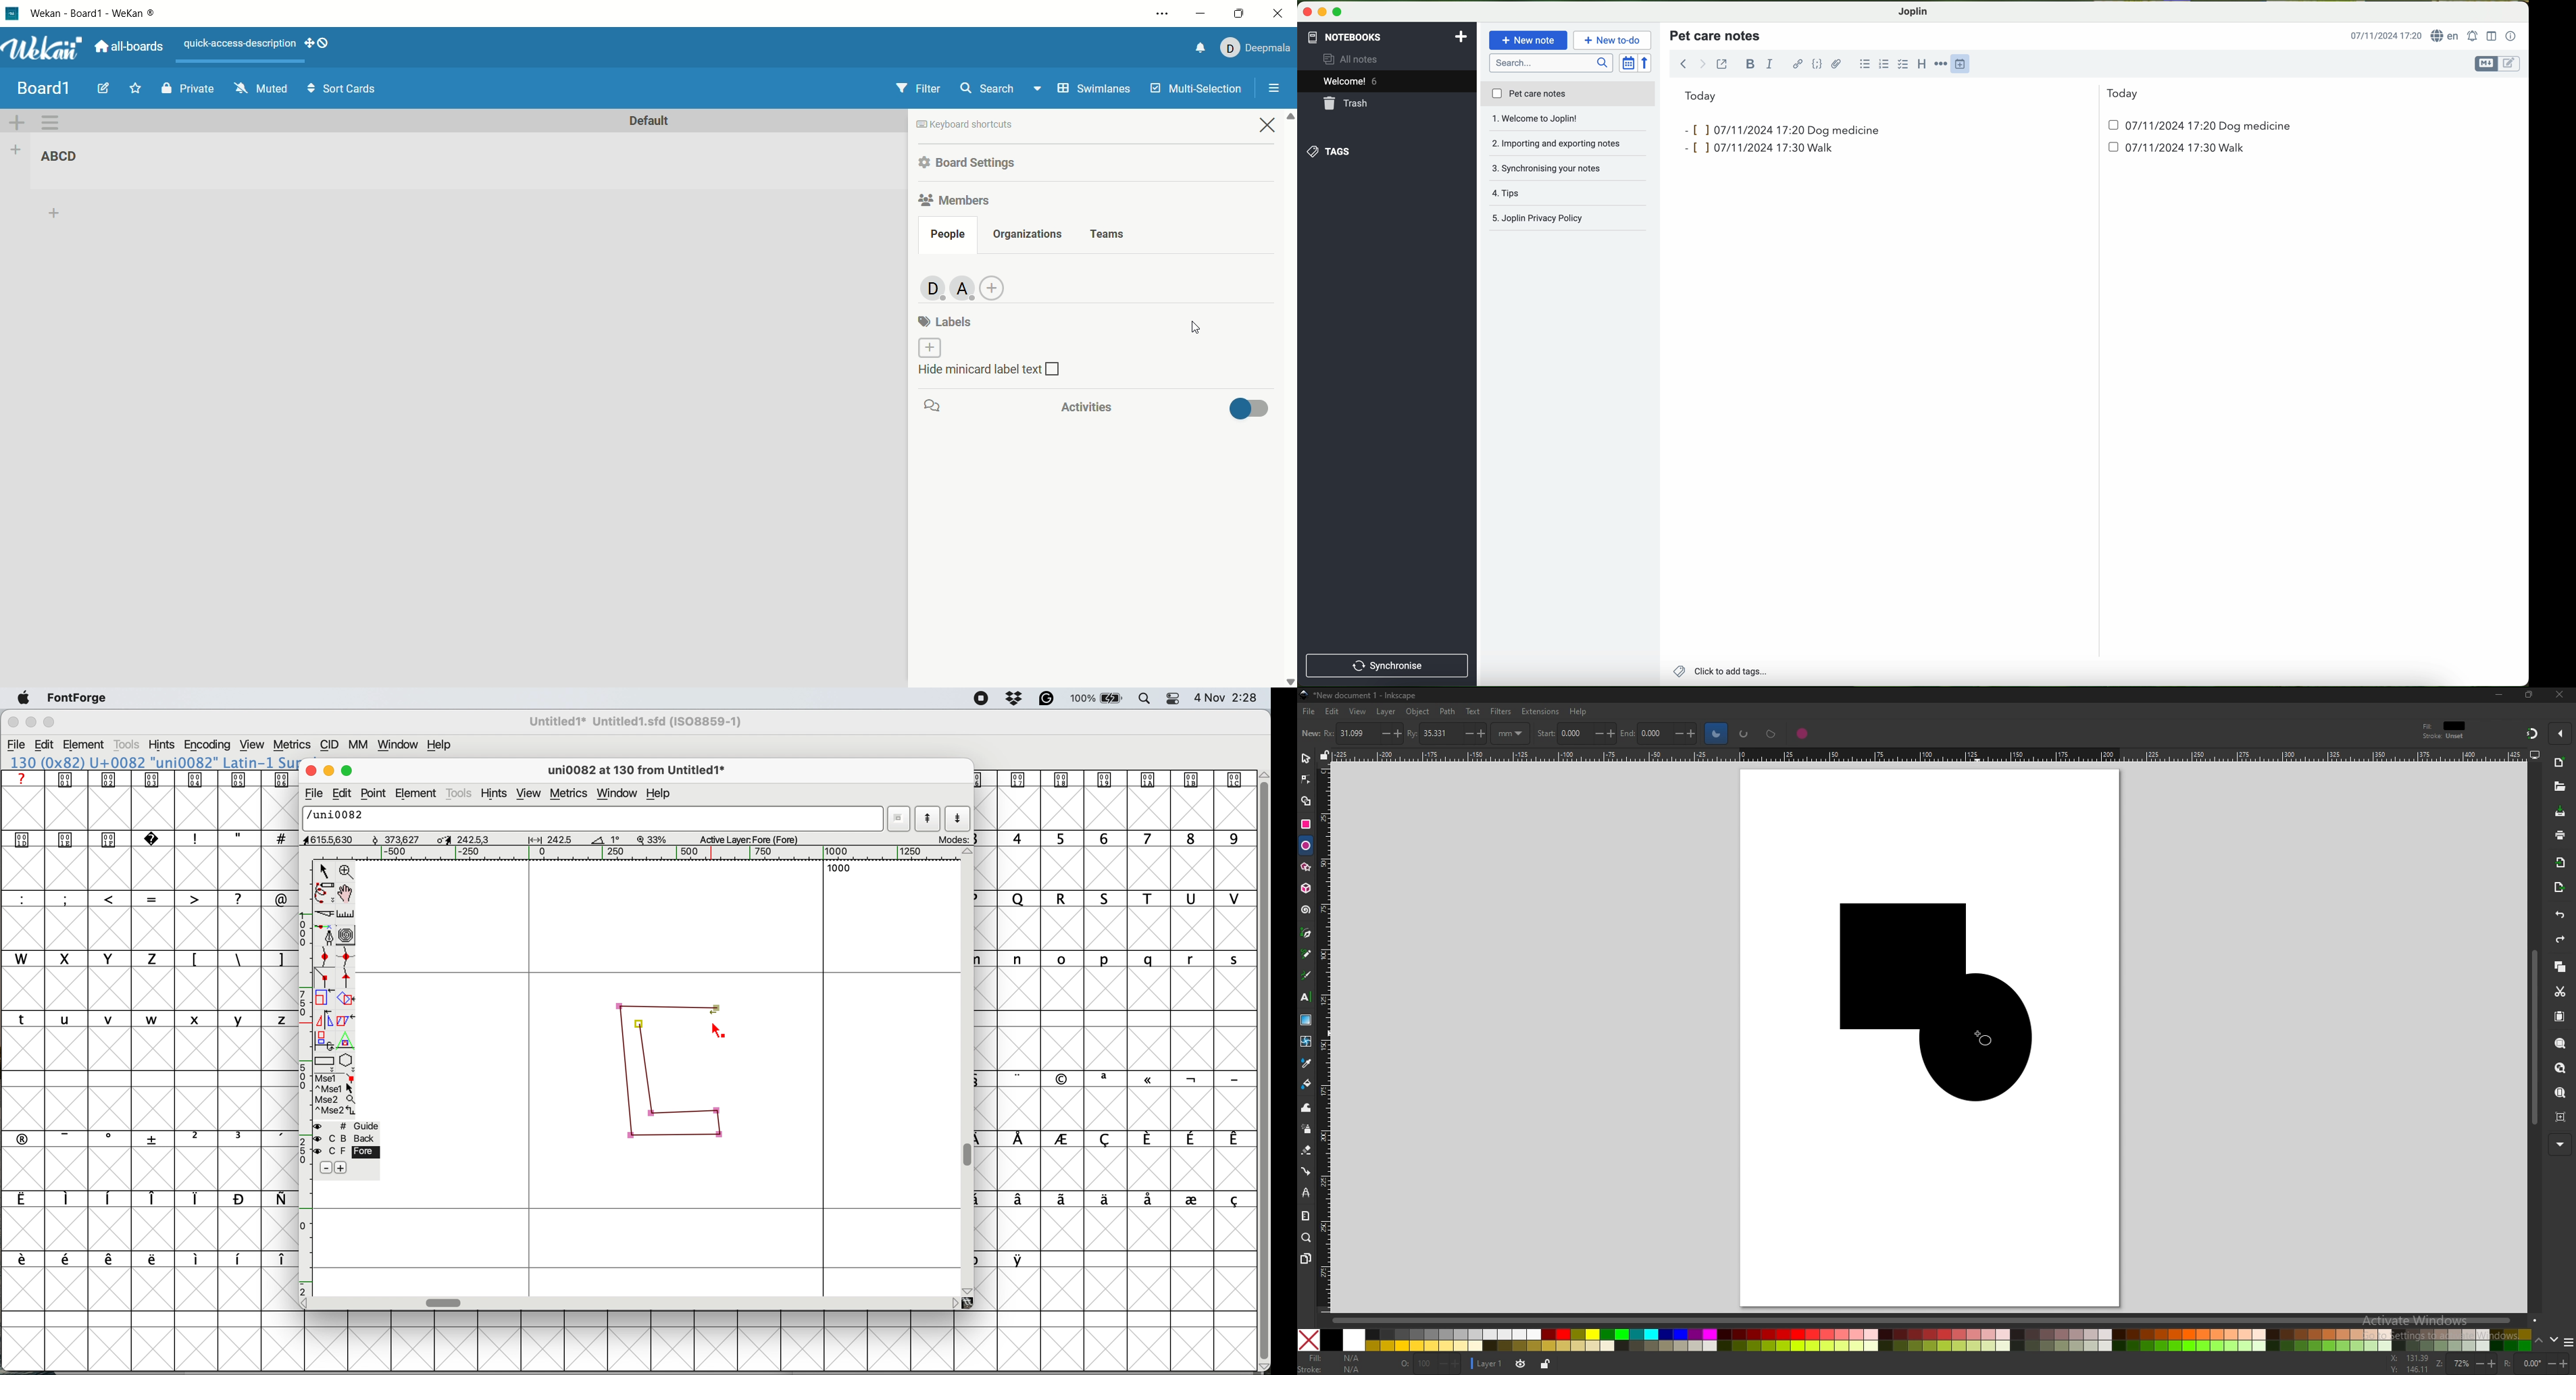 The height and width of the screenshot is (1400, 2576). I want to click on activities, so click(1094, 412).